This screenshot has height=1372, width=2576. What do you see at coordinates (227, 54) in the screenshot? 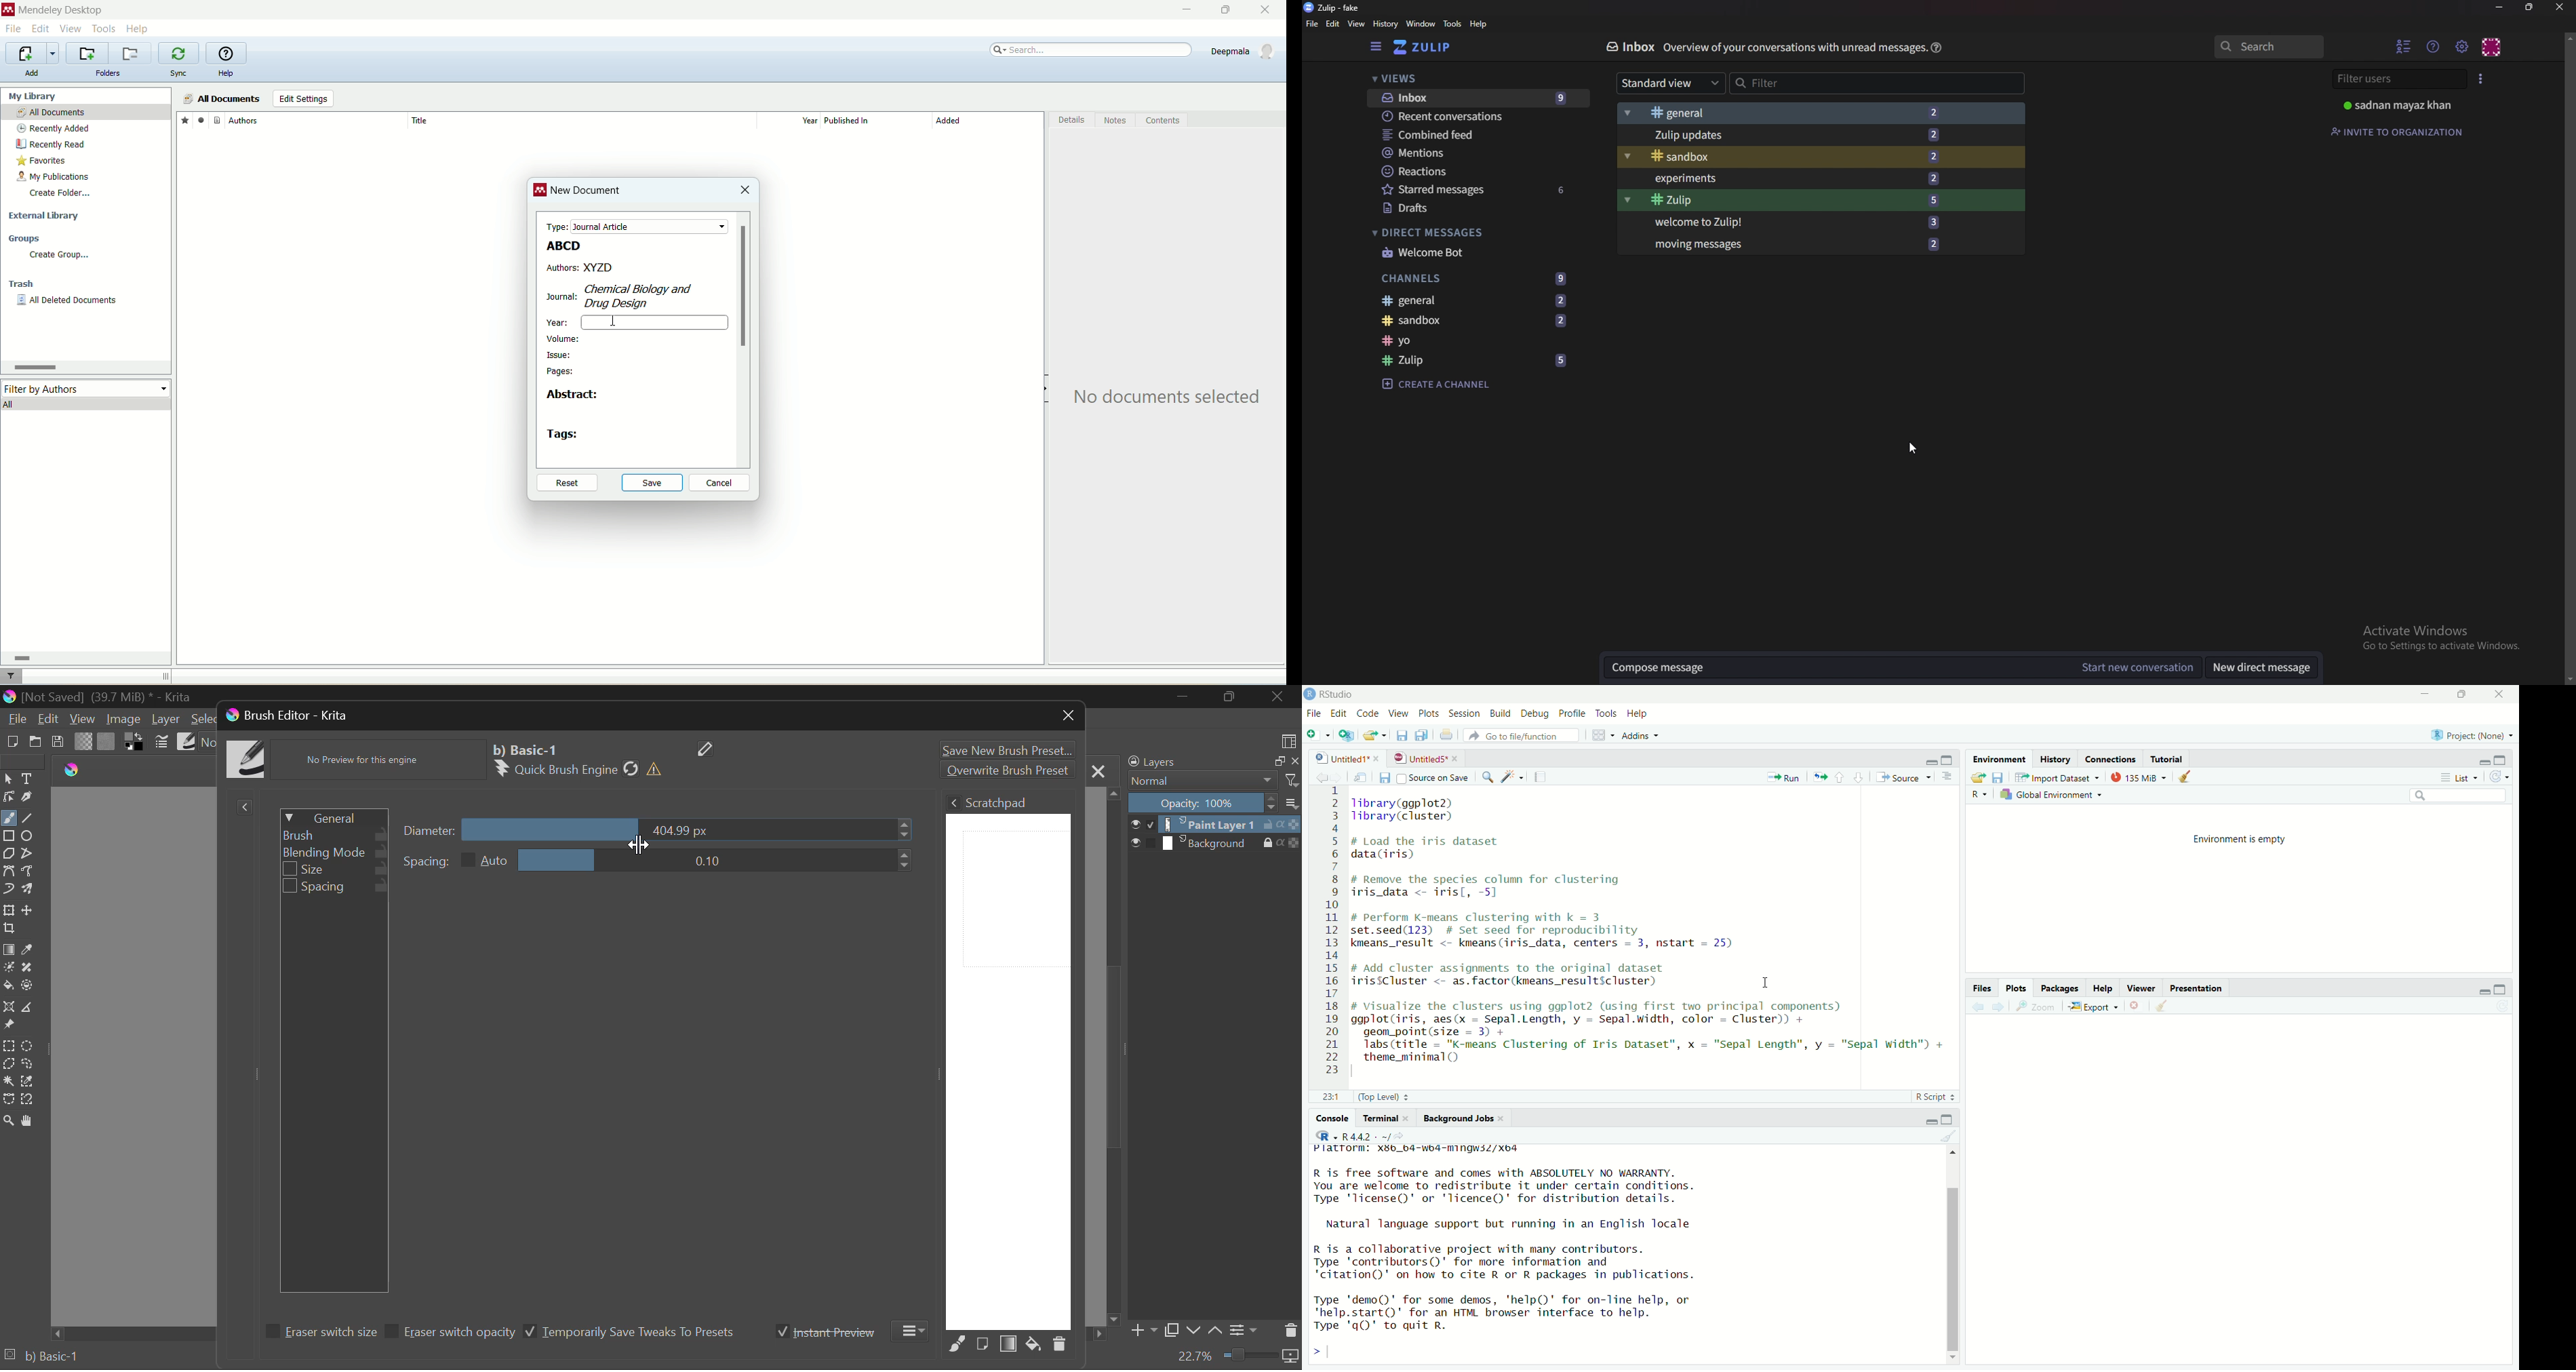
I see `online help guide for mendeley` at bounding box center [227, 54].